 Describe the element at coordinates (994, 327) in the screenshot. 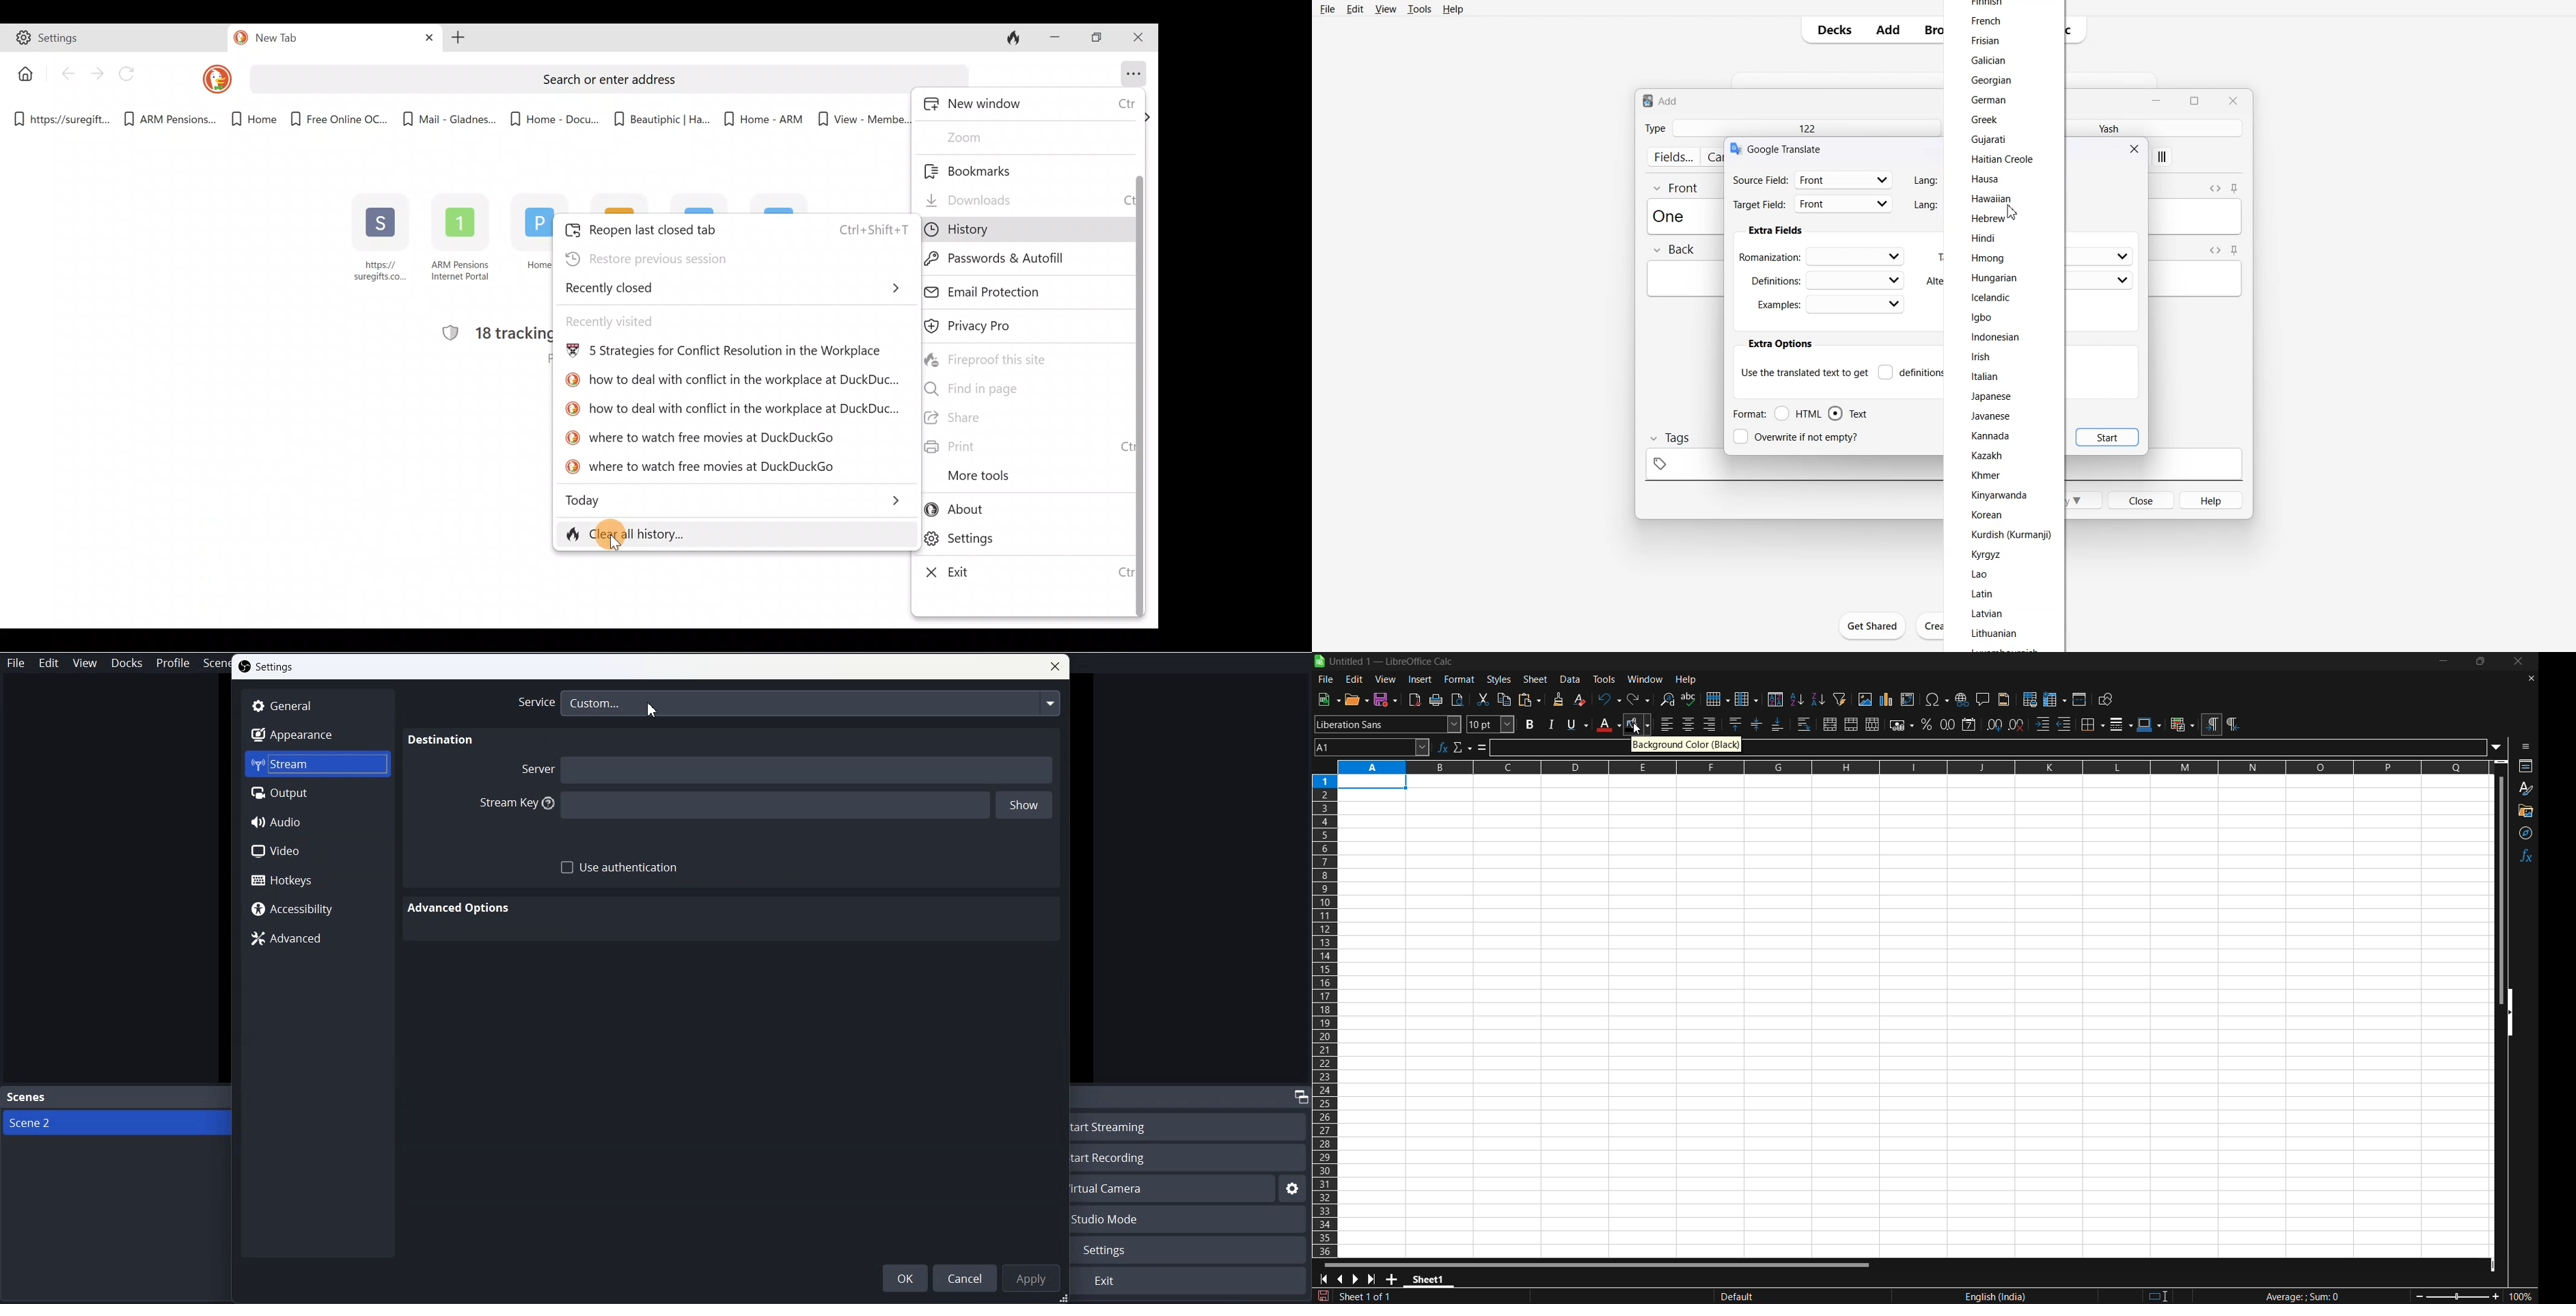

I see `Privacy pro` at that location.